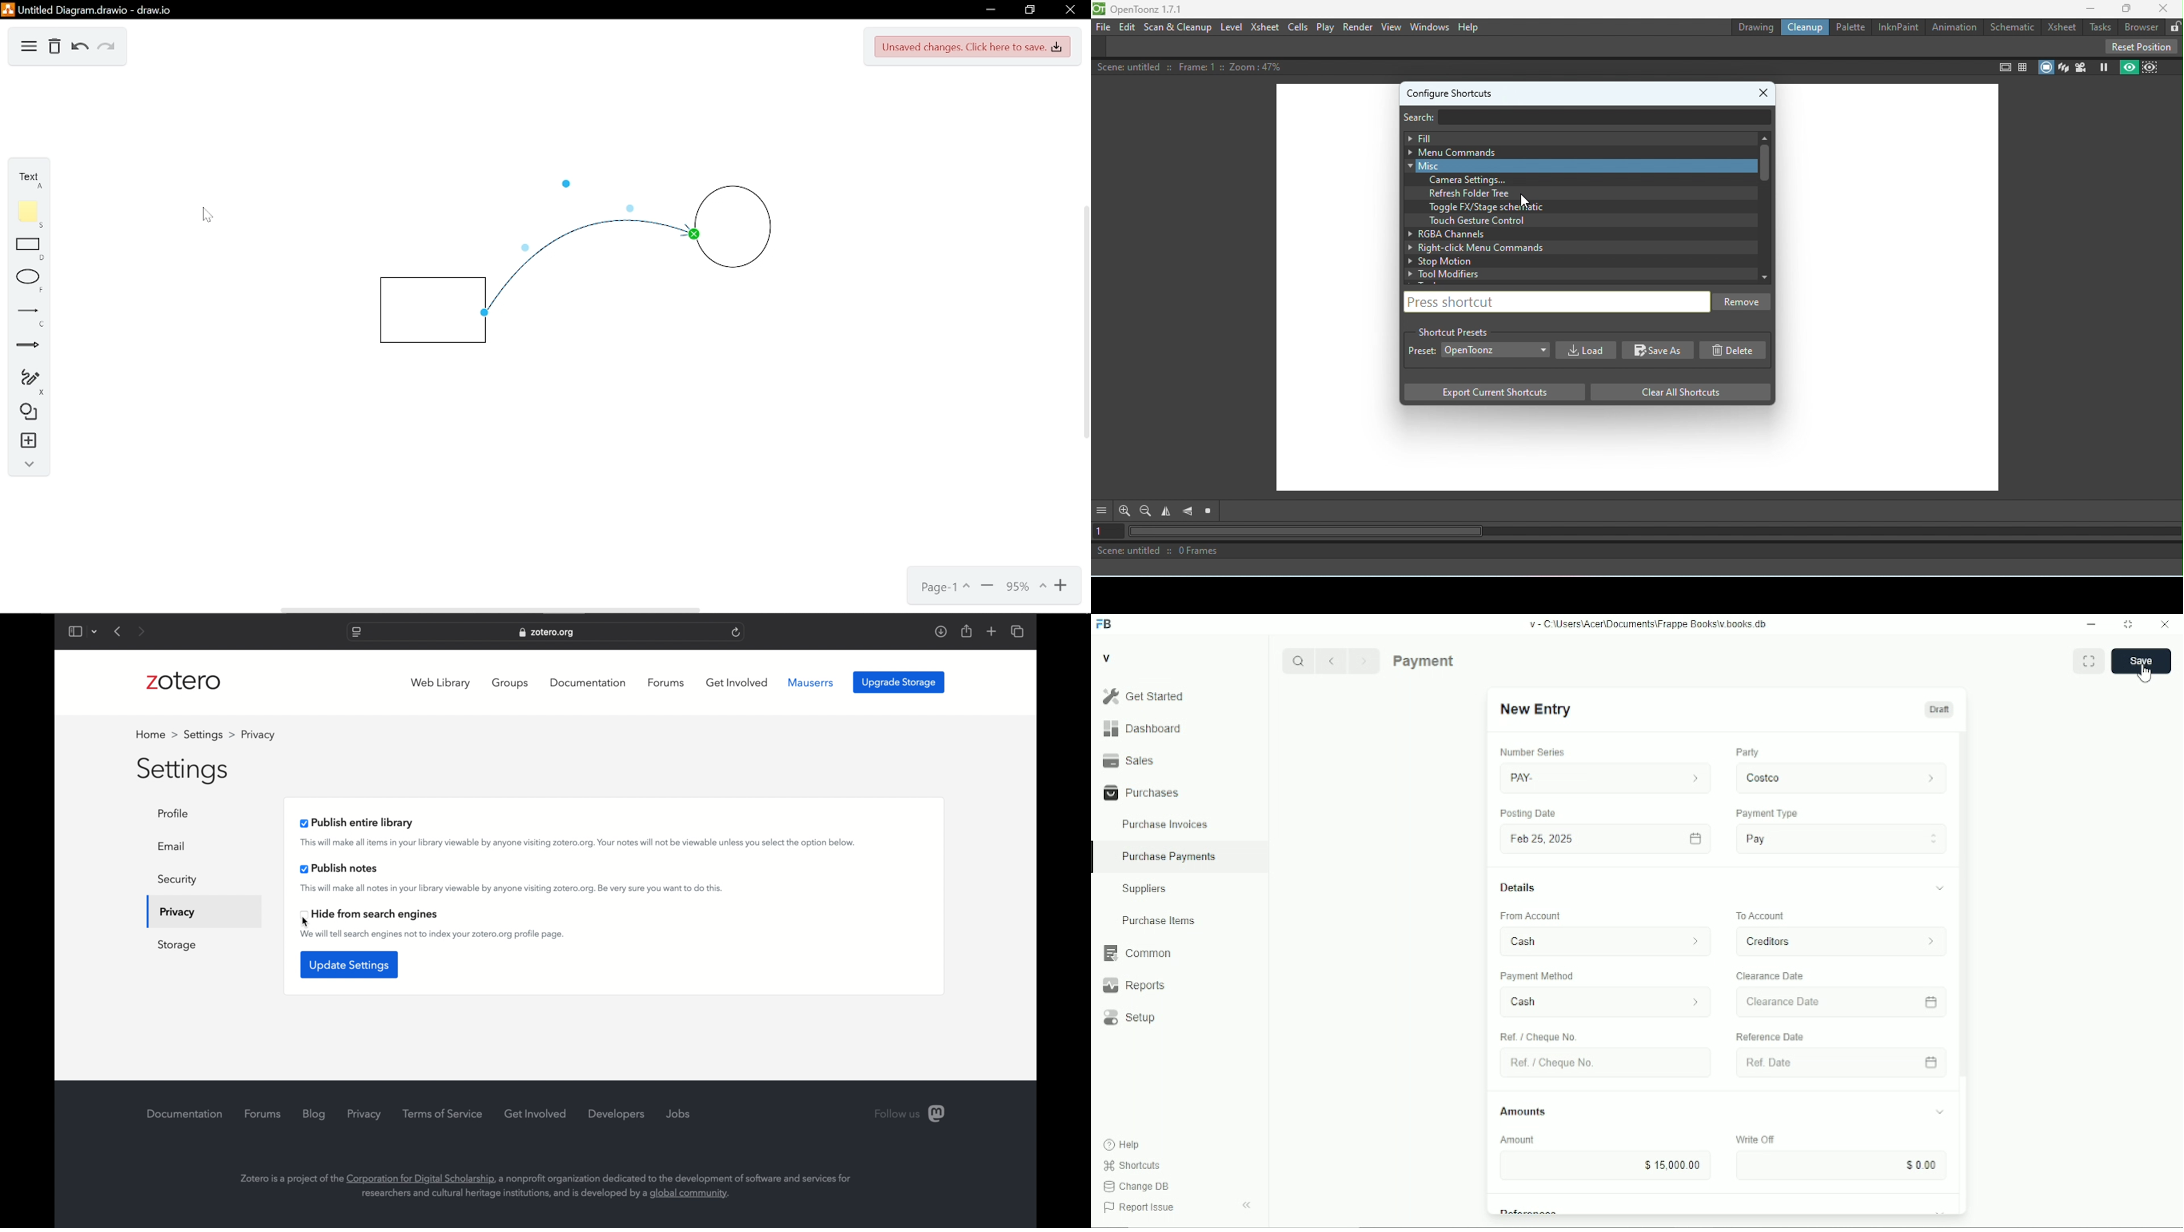 The width and height of the screenshot is (2184, 1232). What do you see at coordinates (1523, 1111) in the screenshot?
I see `Amounts` at bounding box center [1523, 1111].